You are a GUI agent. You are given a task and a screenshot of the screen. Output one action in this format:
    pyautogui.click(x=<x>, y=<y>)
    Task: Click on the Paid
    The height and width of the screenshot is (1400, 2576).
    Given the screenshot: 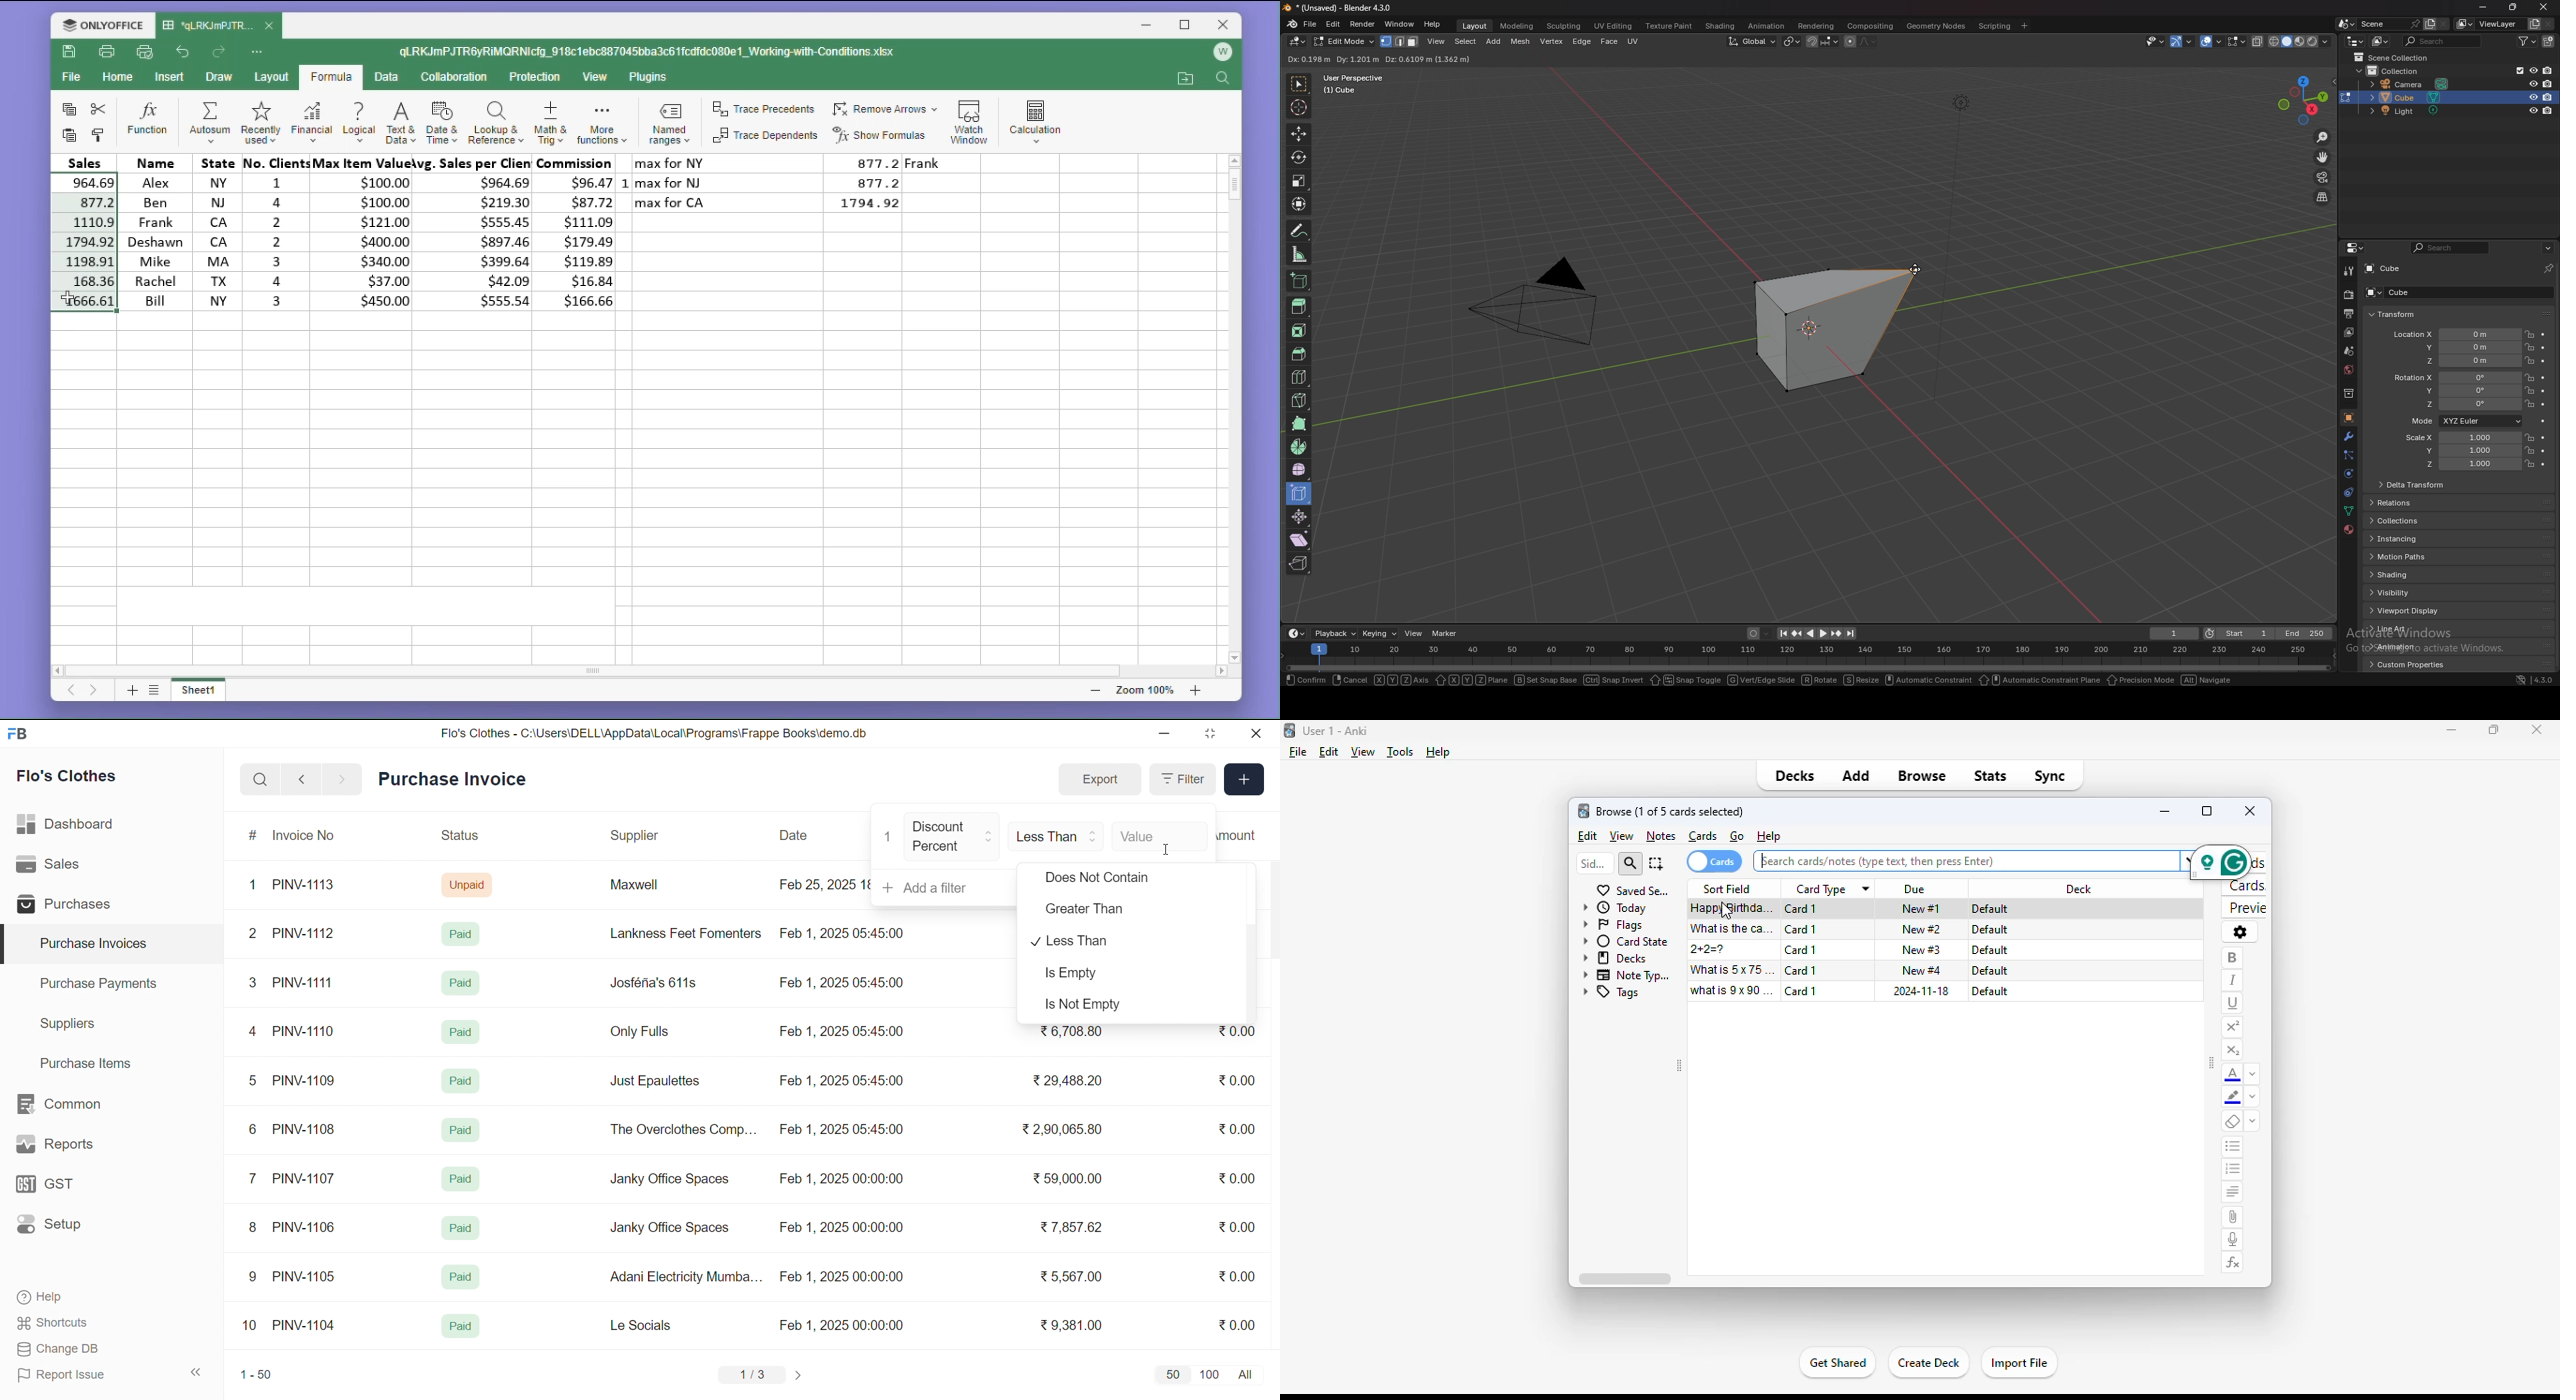 What is the action you would take?
    pyautogui.click(x=461, y=983)
    